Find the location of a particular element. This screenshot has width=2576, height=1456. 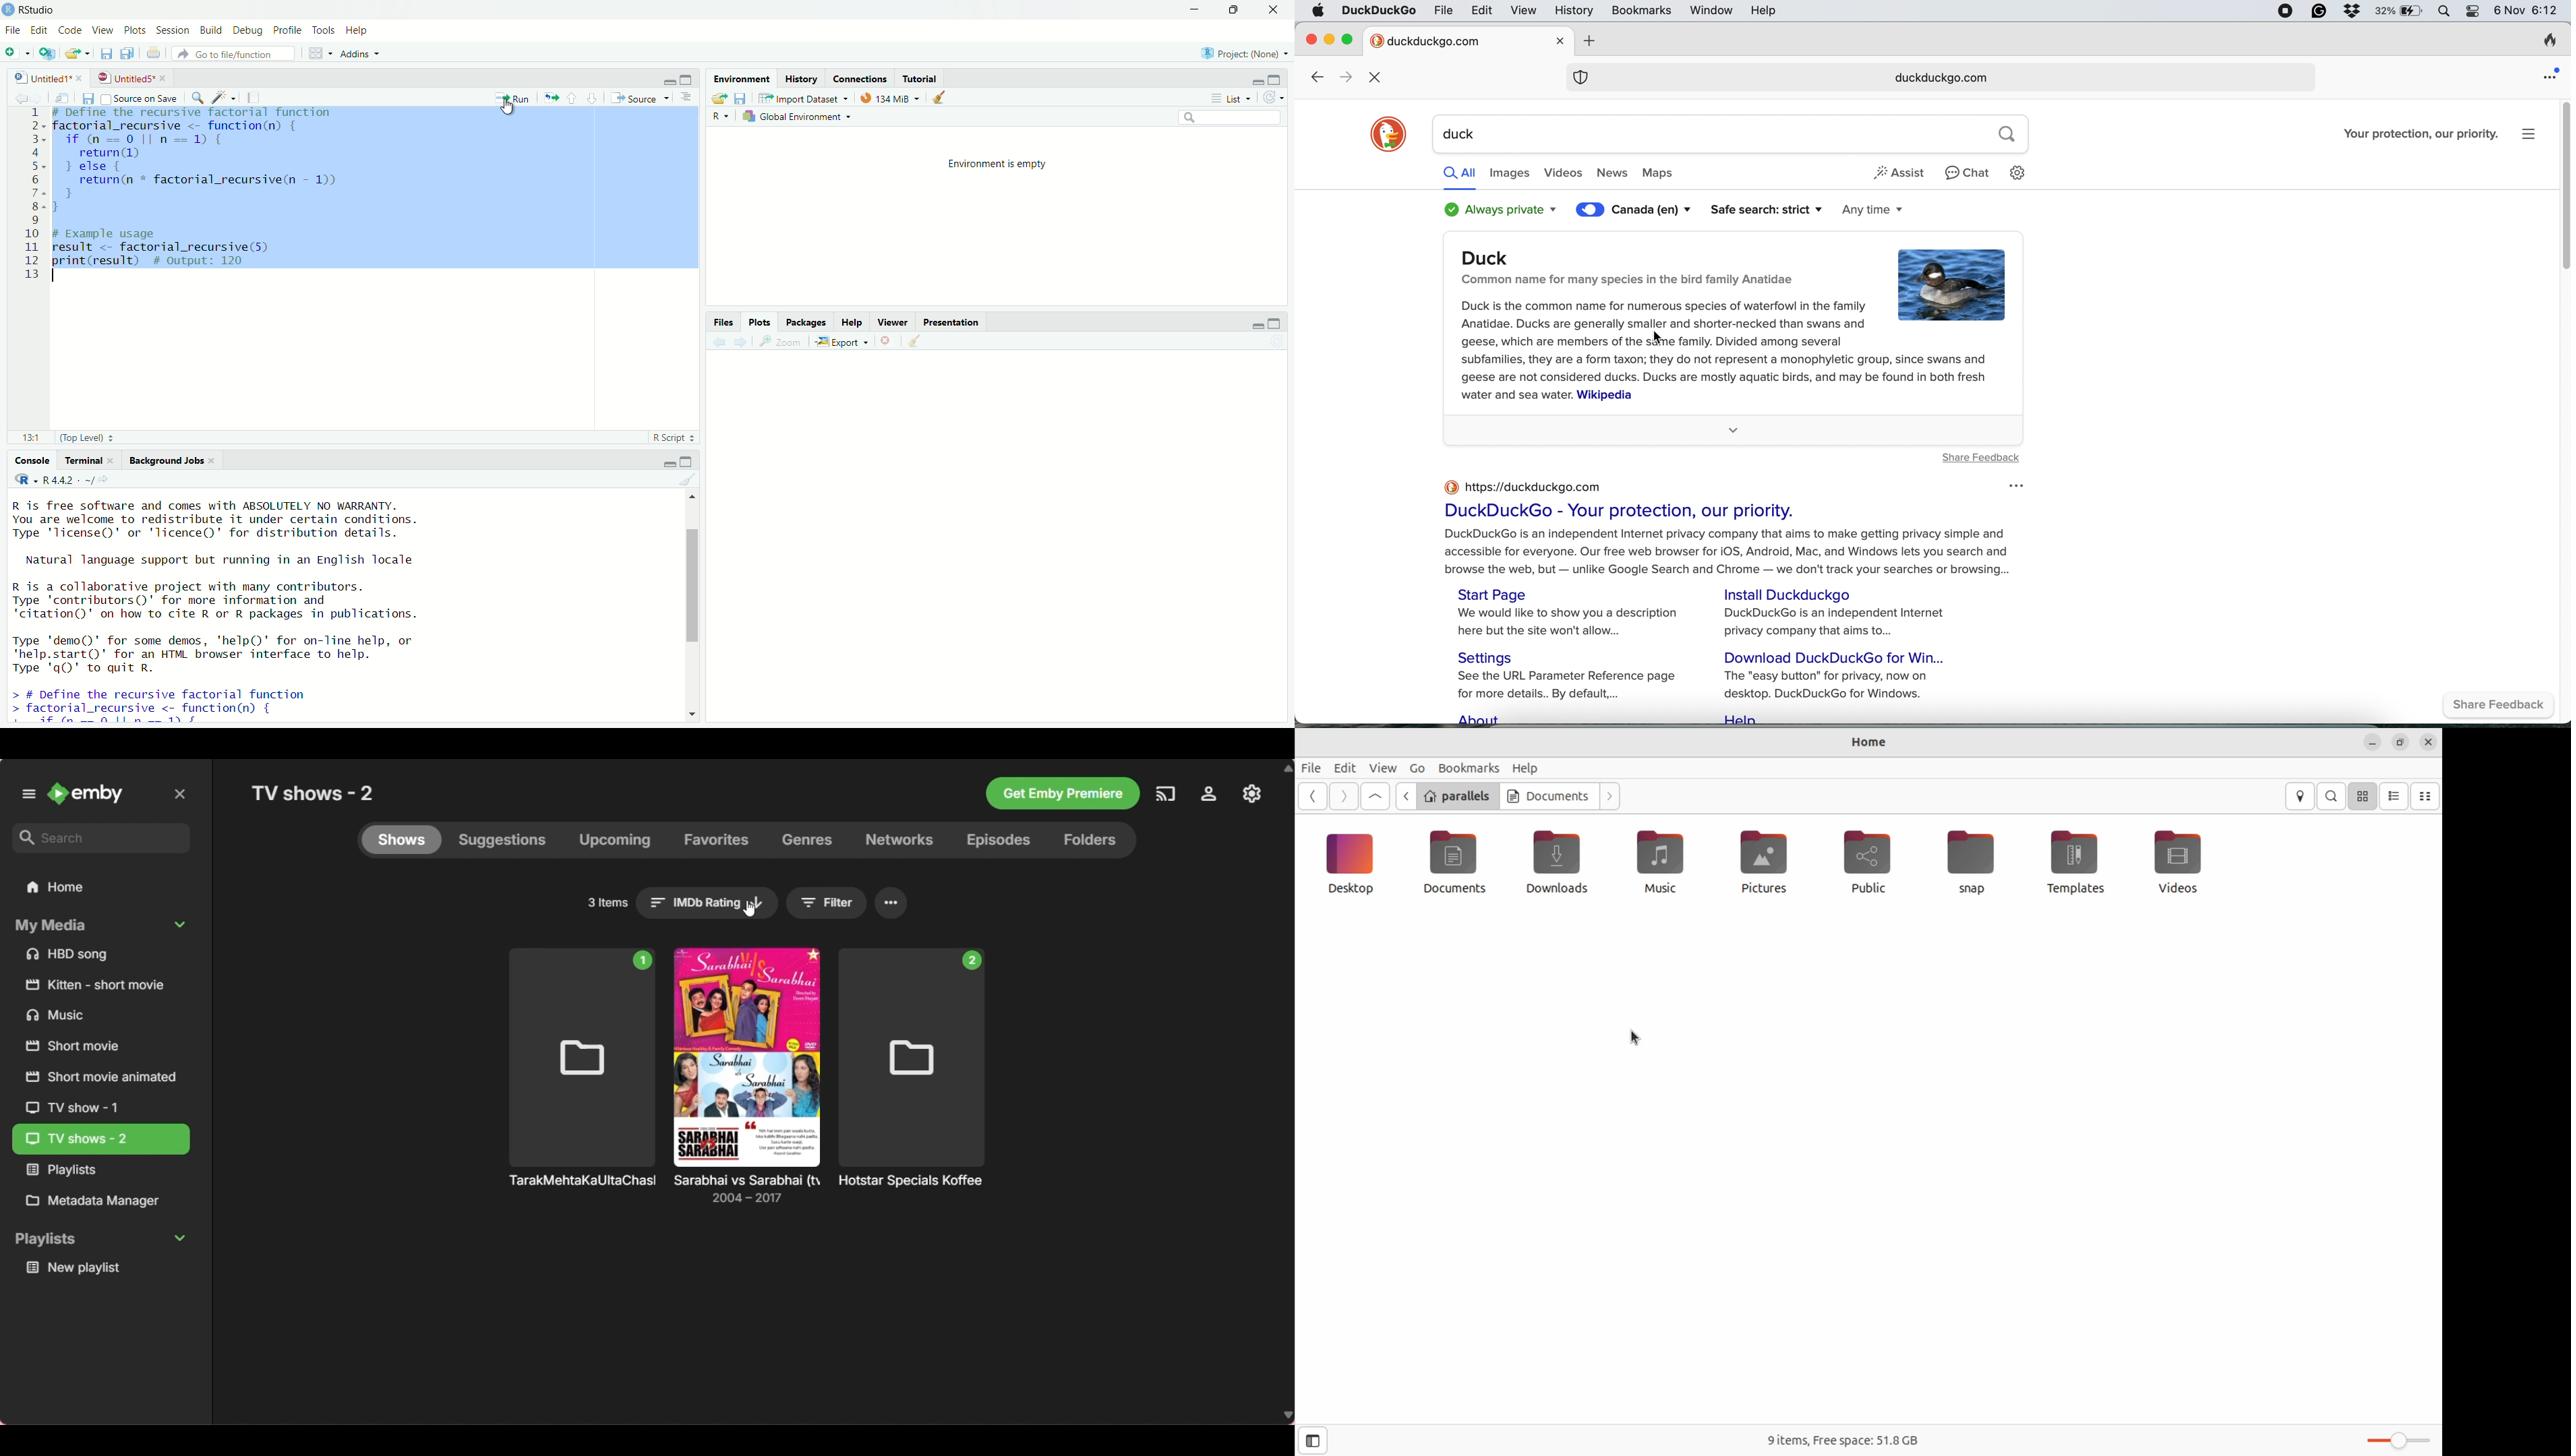

Build is located at coordinates (208, 30).